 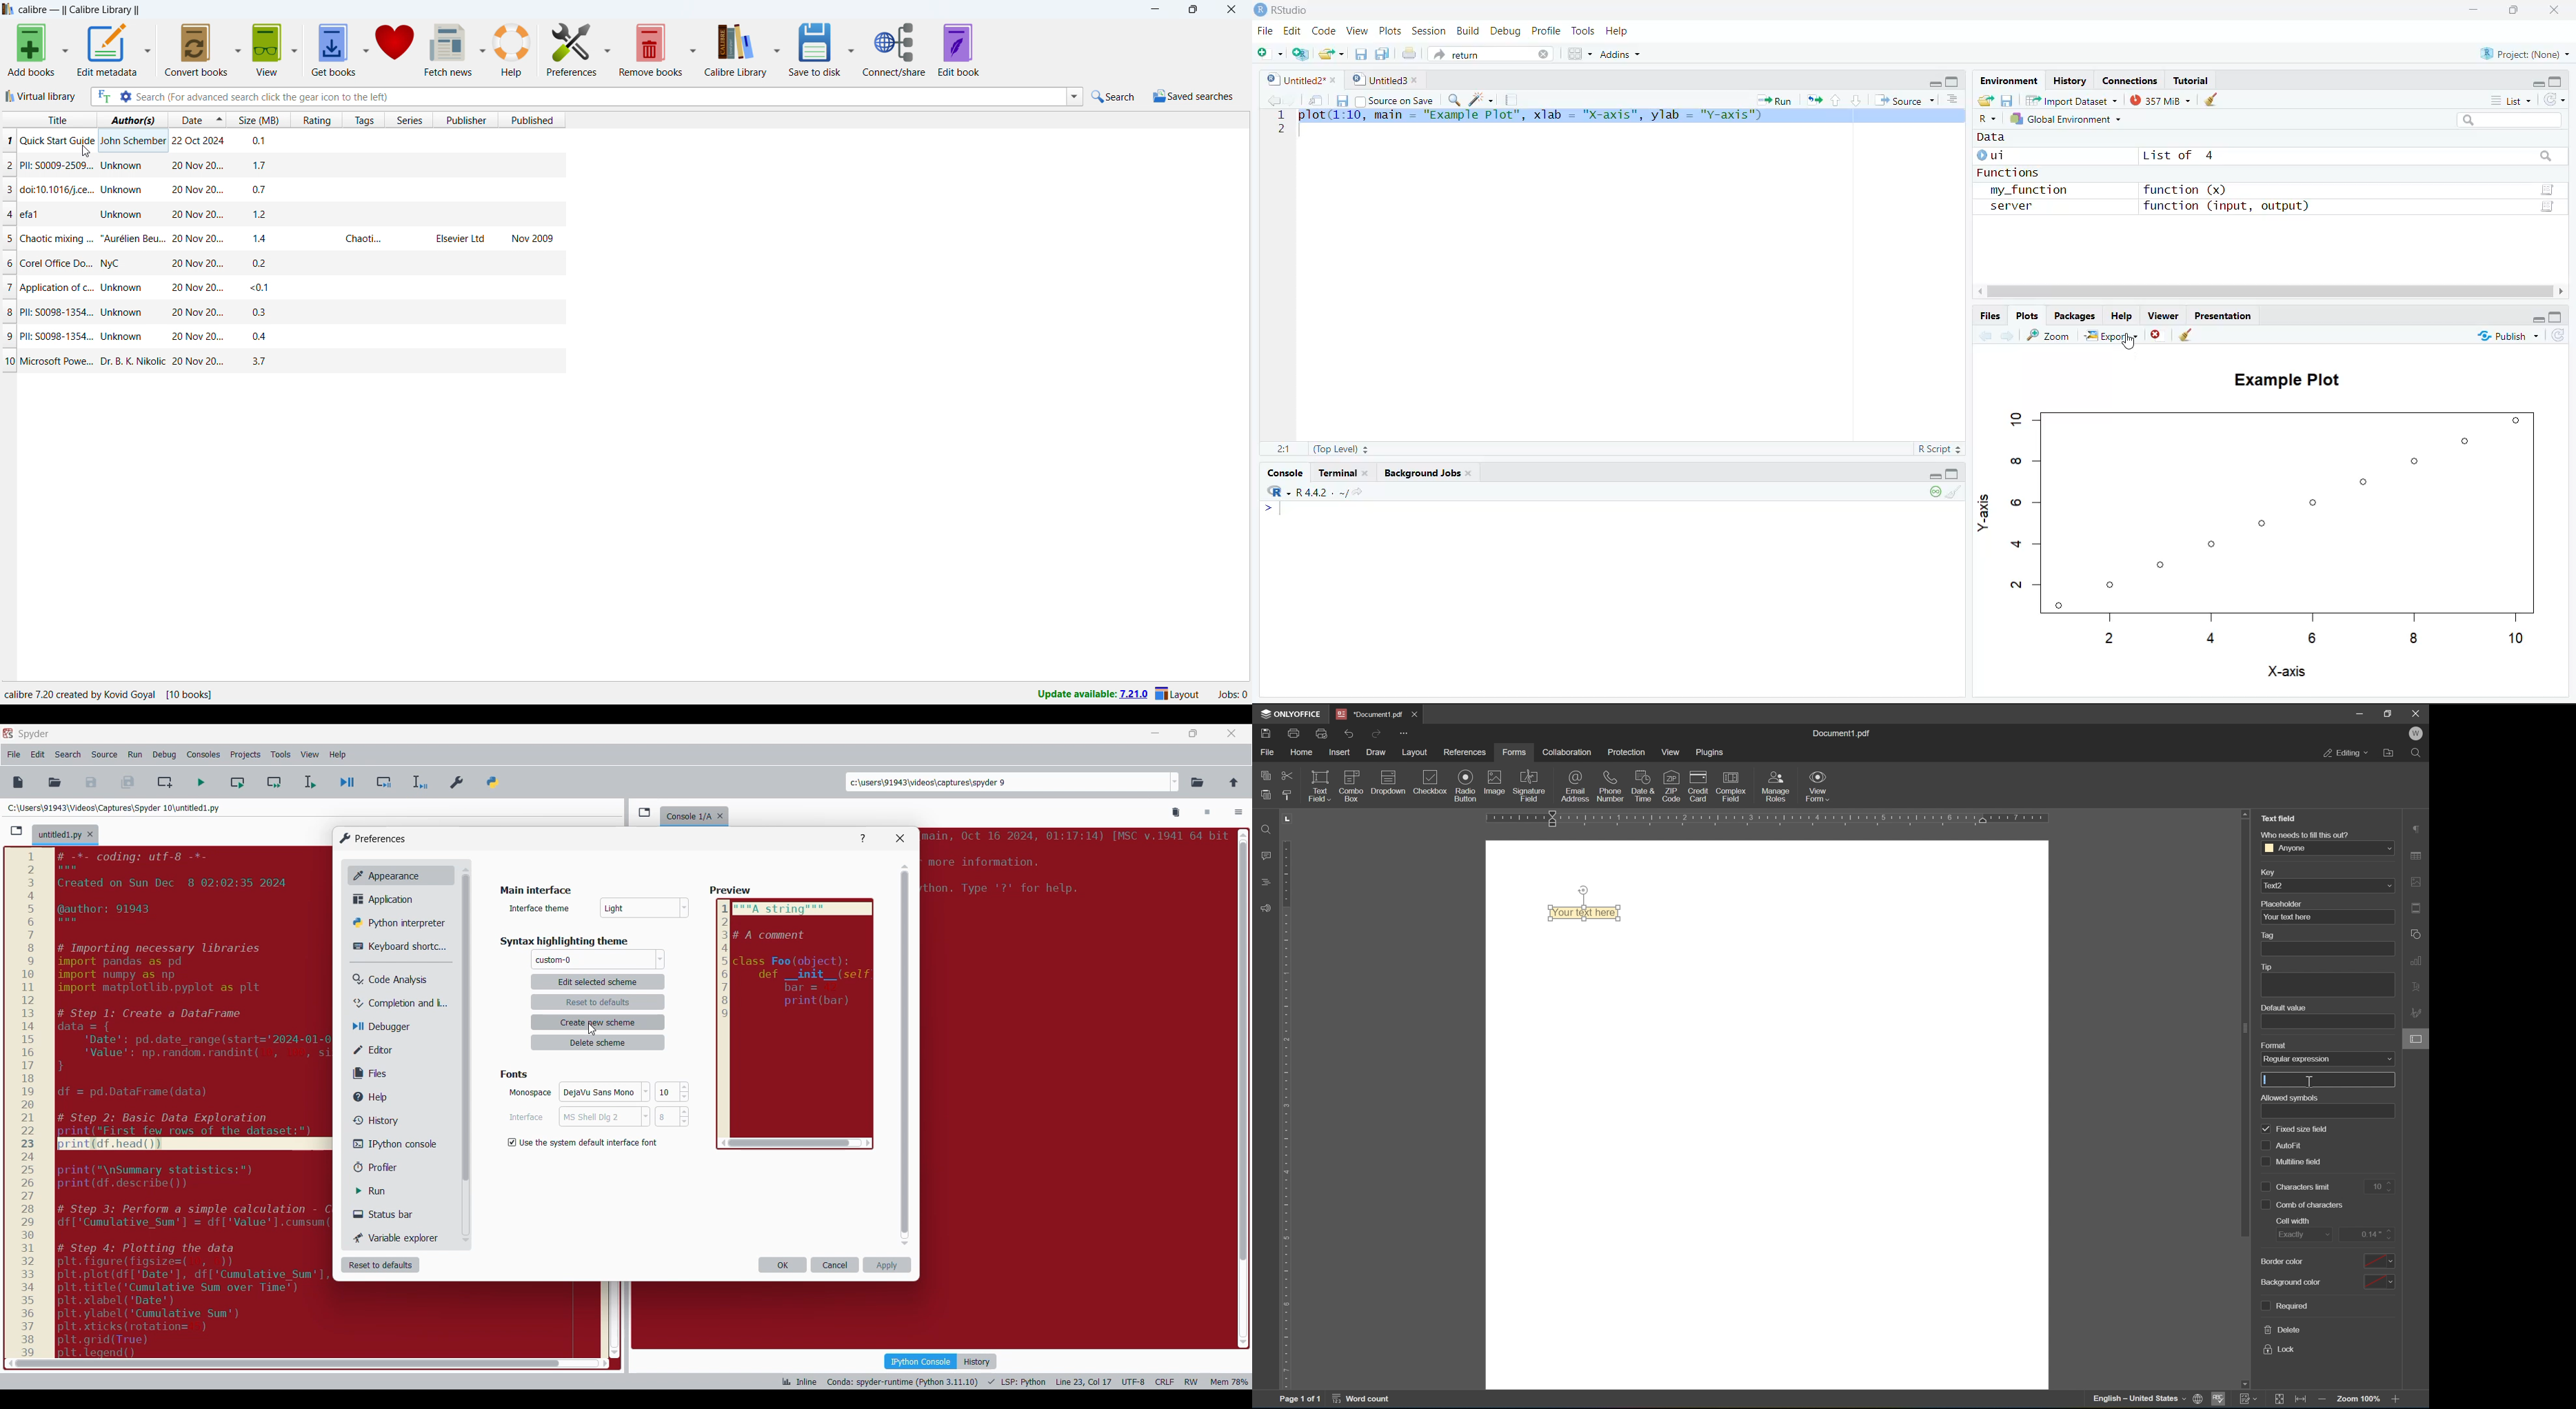 I want to click on sort by tags, so click(x=363, y=119).